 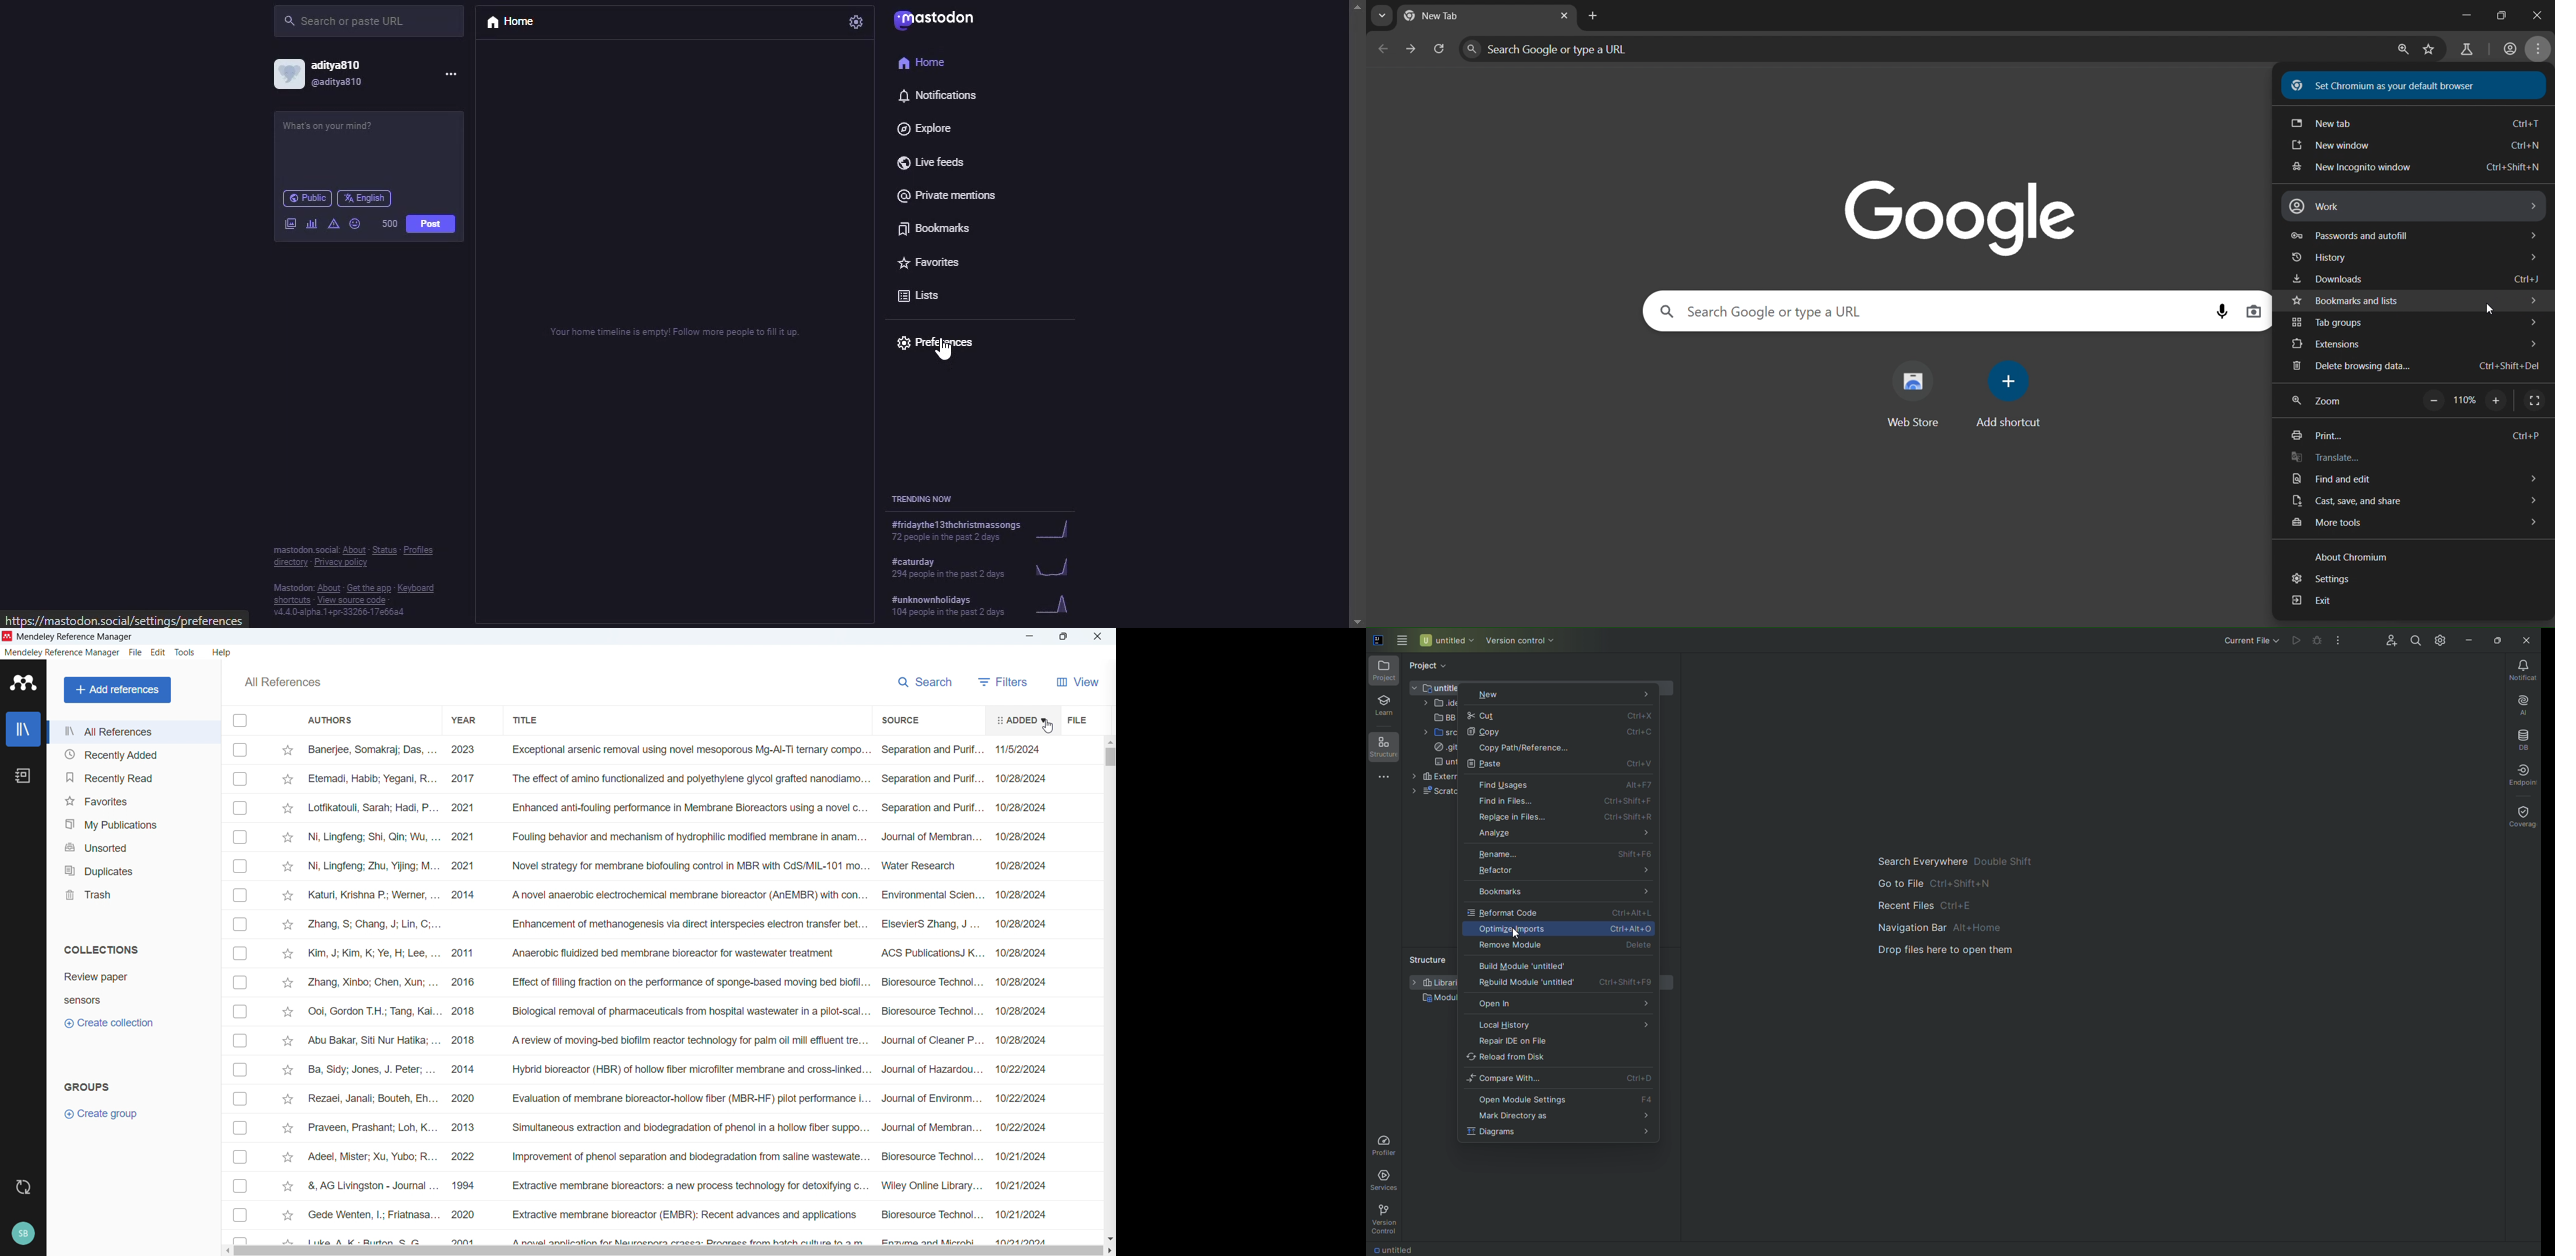 What do you see at coordinates (2541, 50) in the screenshot?
I see `menu` at bounding box center [2541, 50].